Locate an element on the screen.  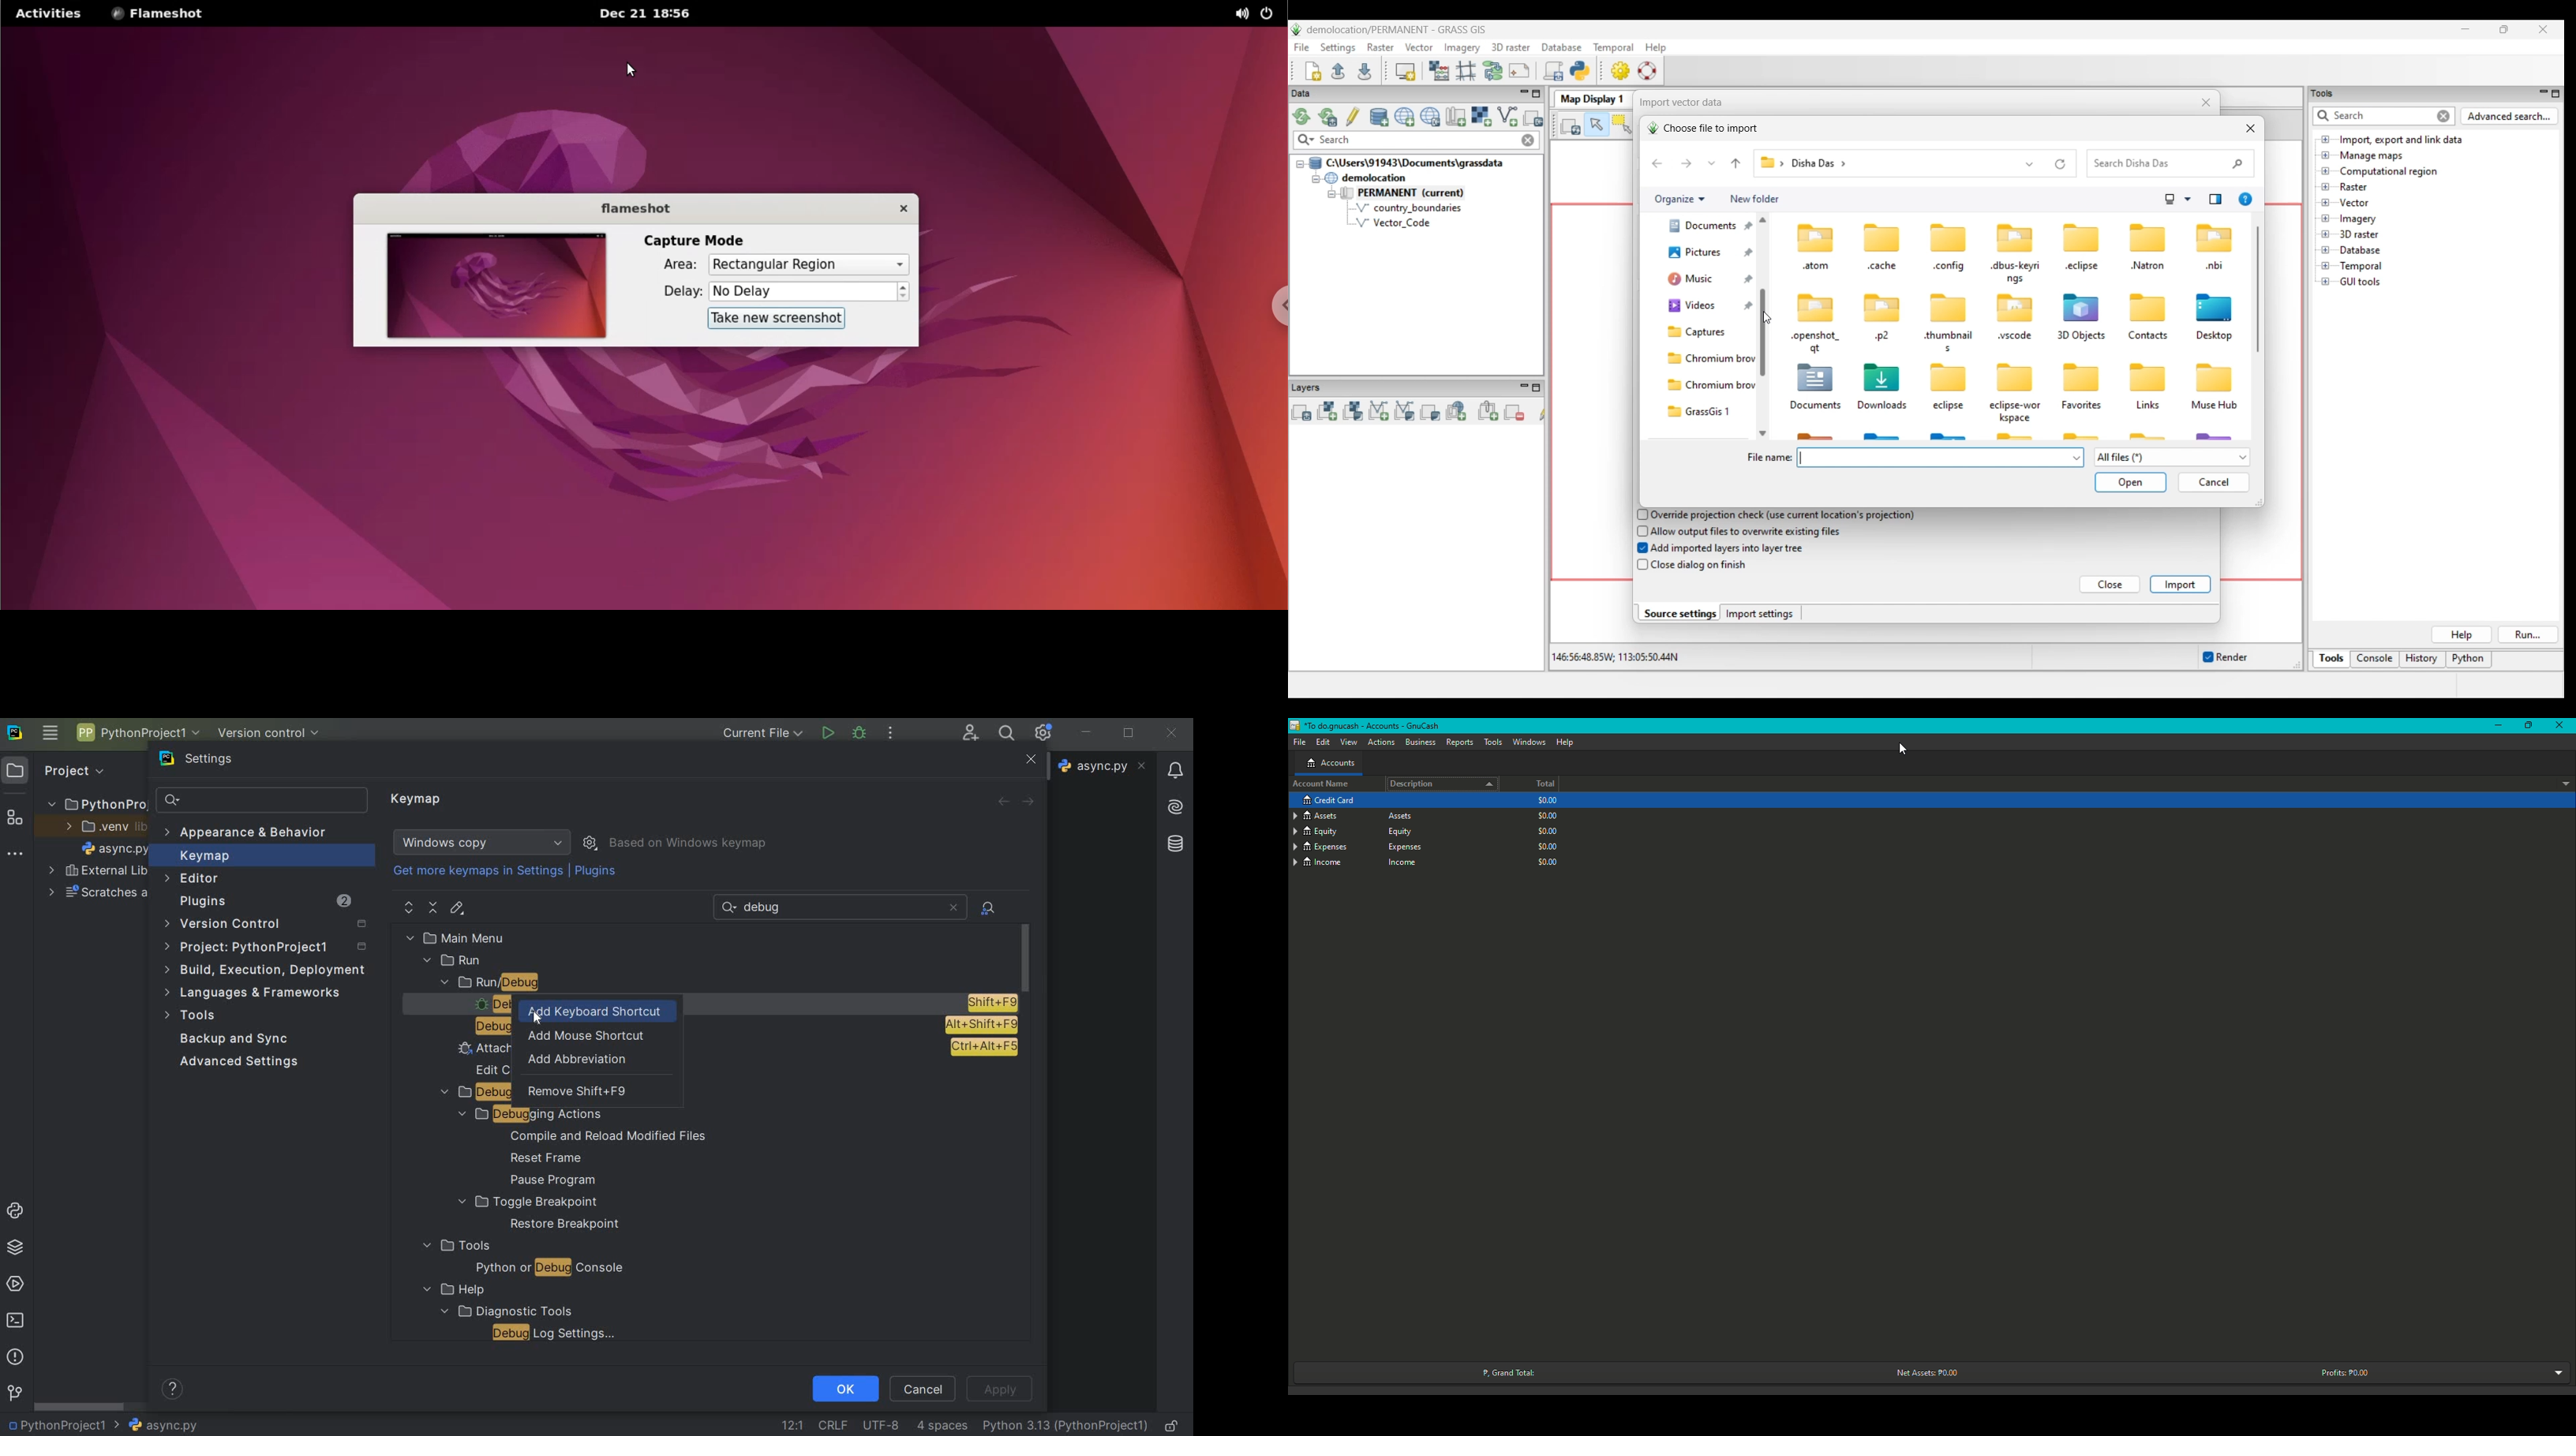
Net Assets is located at coordinates (1929, 1373).